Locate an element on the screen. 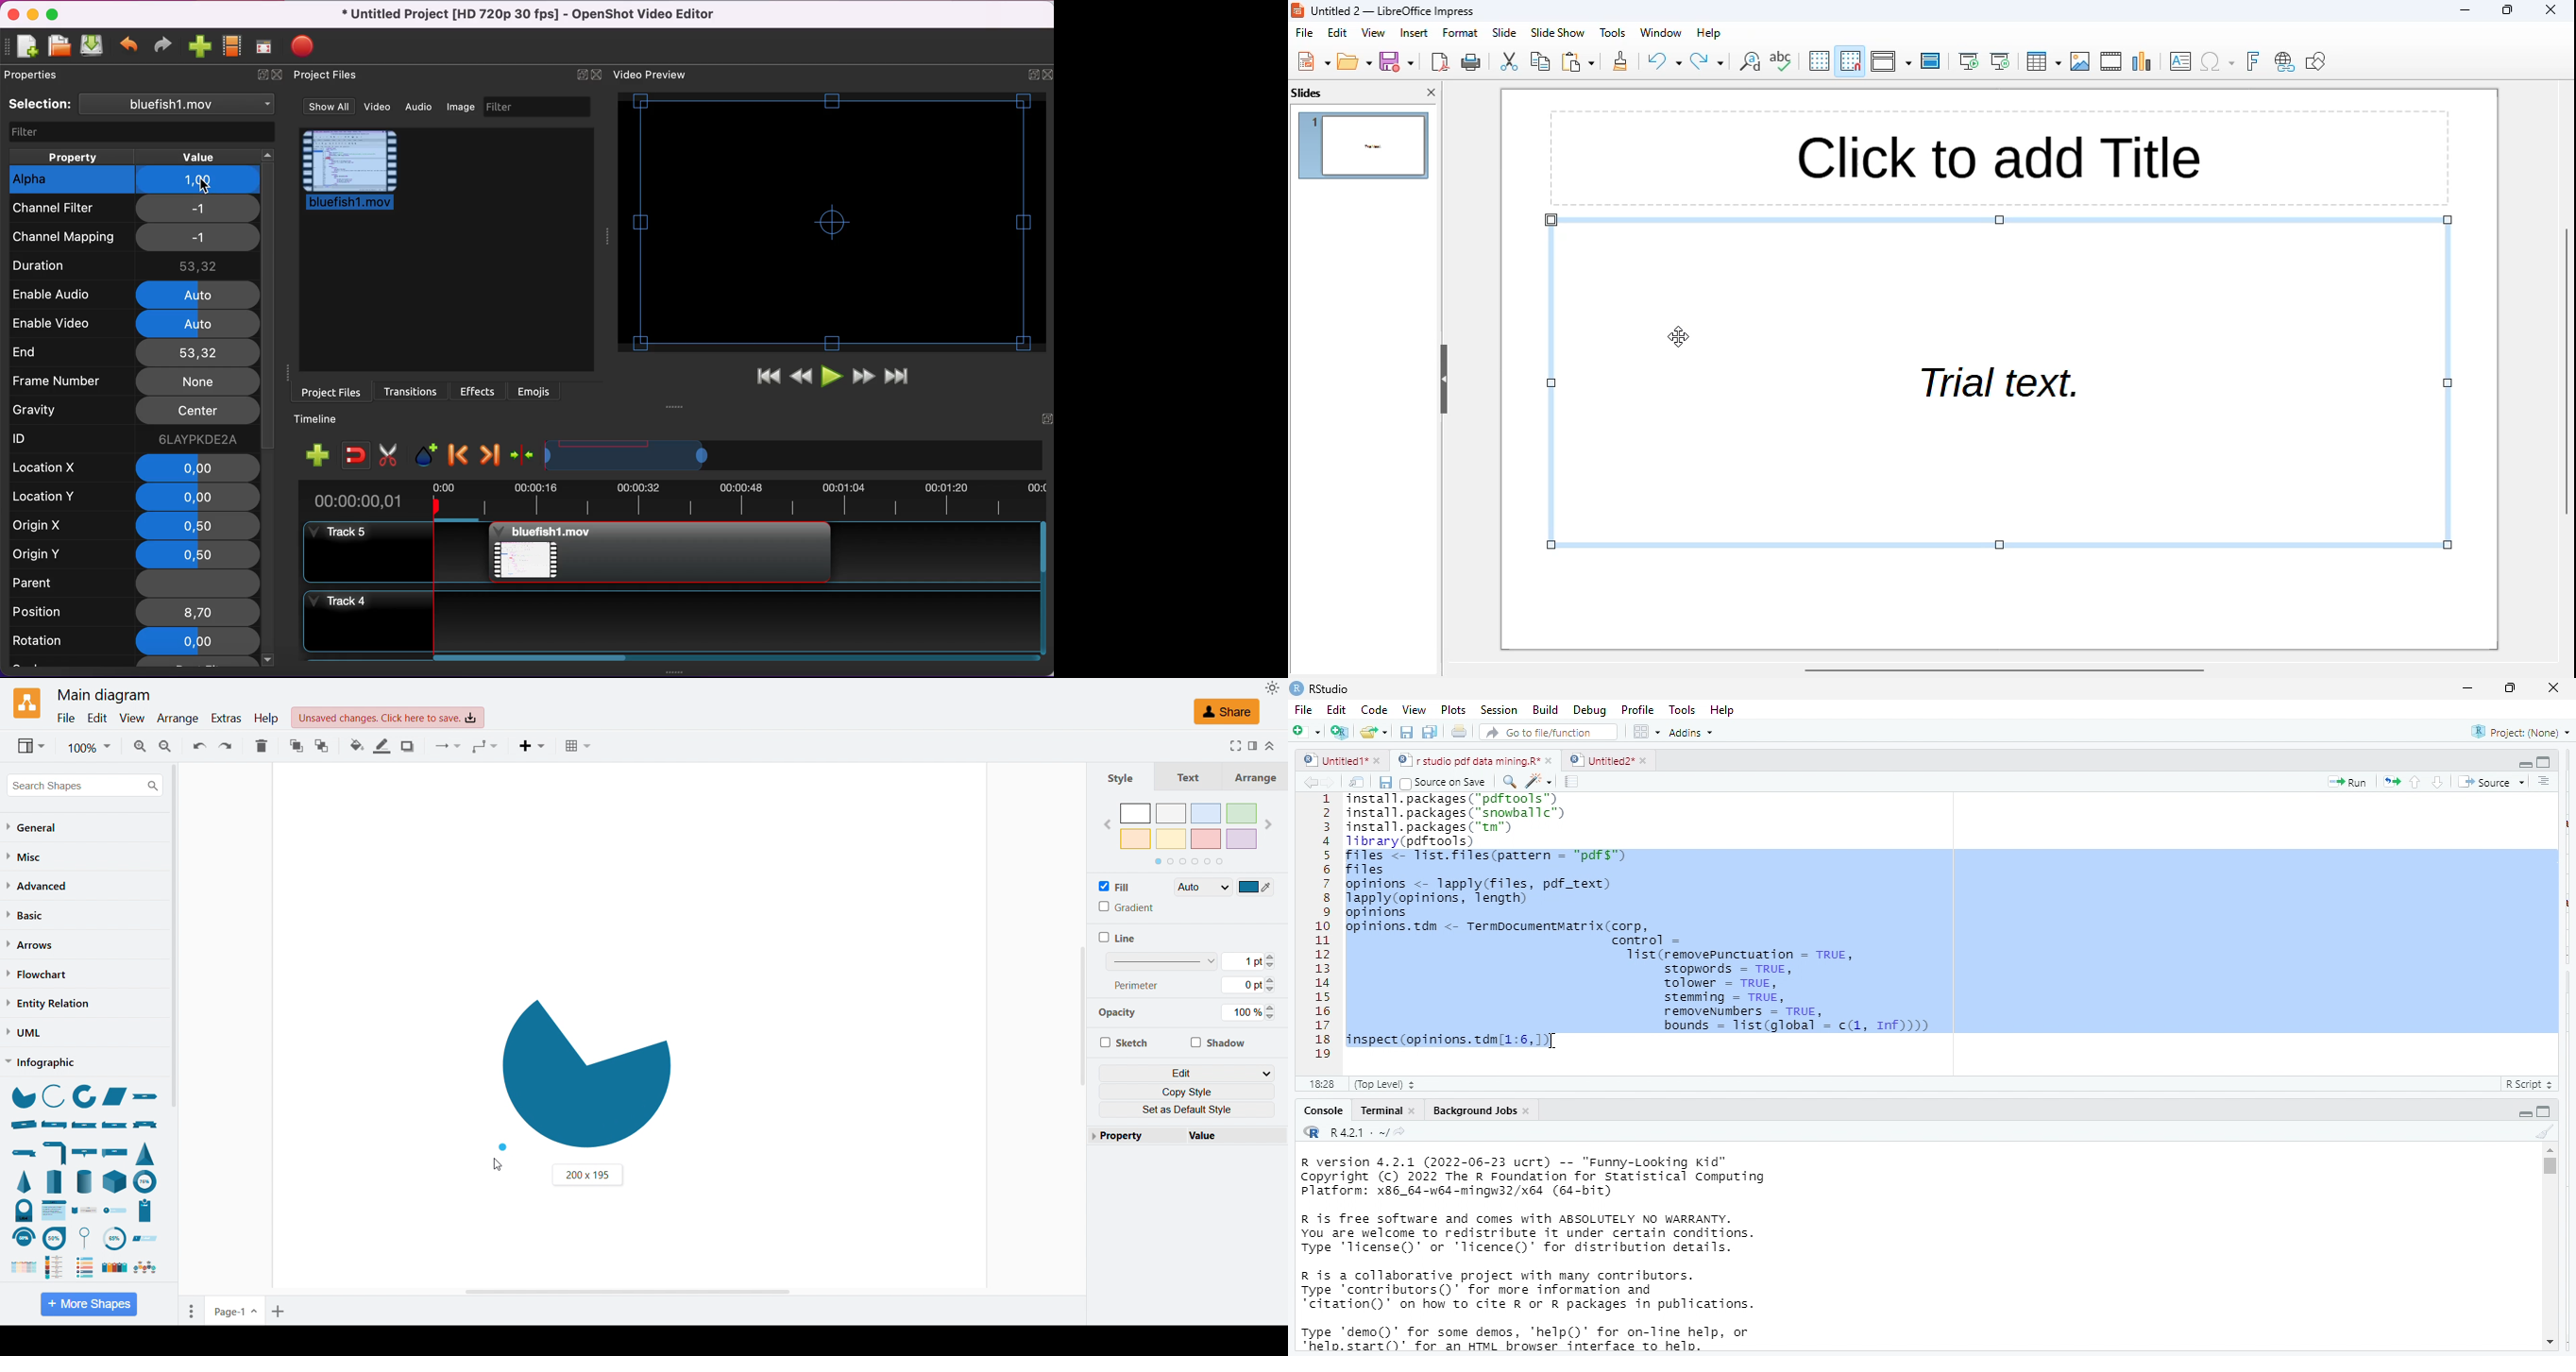 The width and height of the screenshot is (2576, 1372). clear console is located at coordinates (2544, 1129).